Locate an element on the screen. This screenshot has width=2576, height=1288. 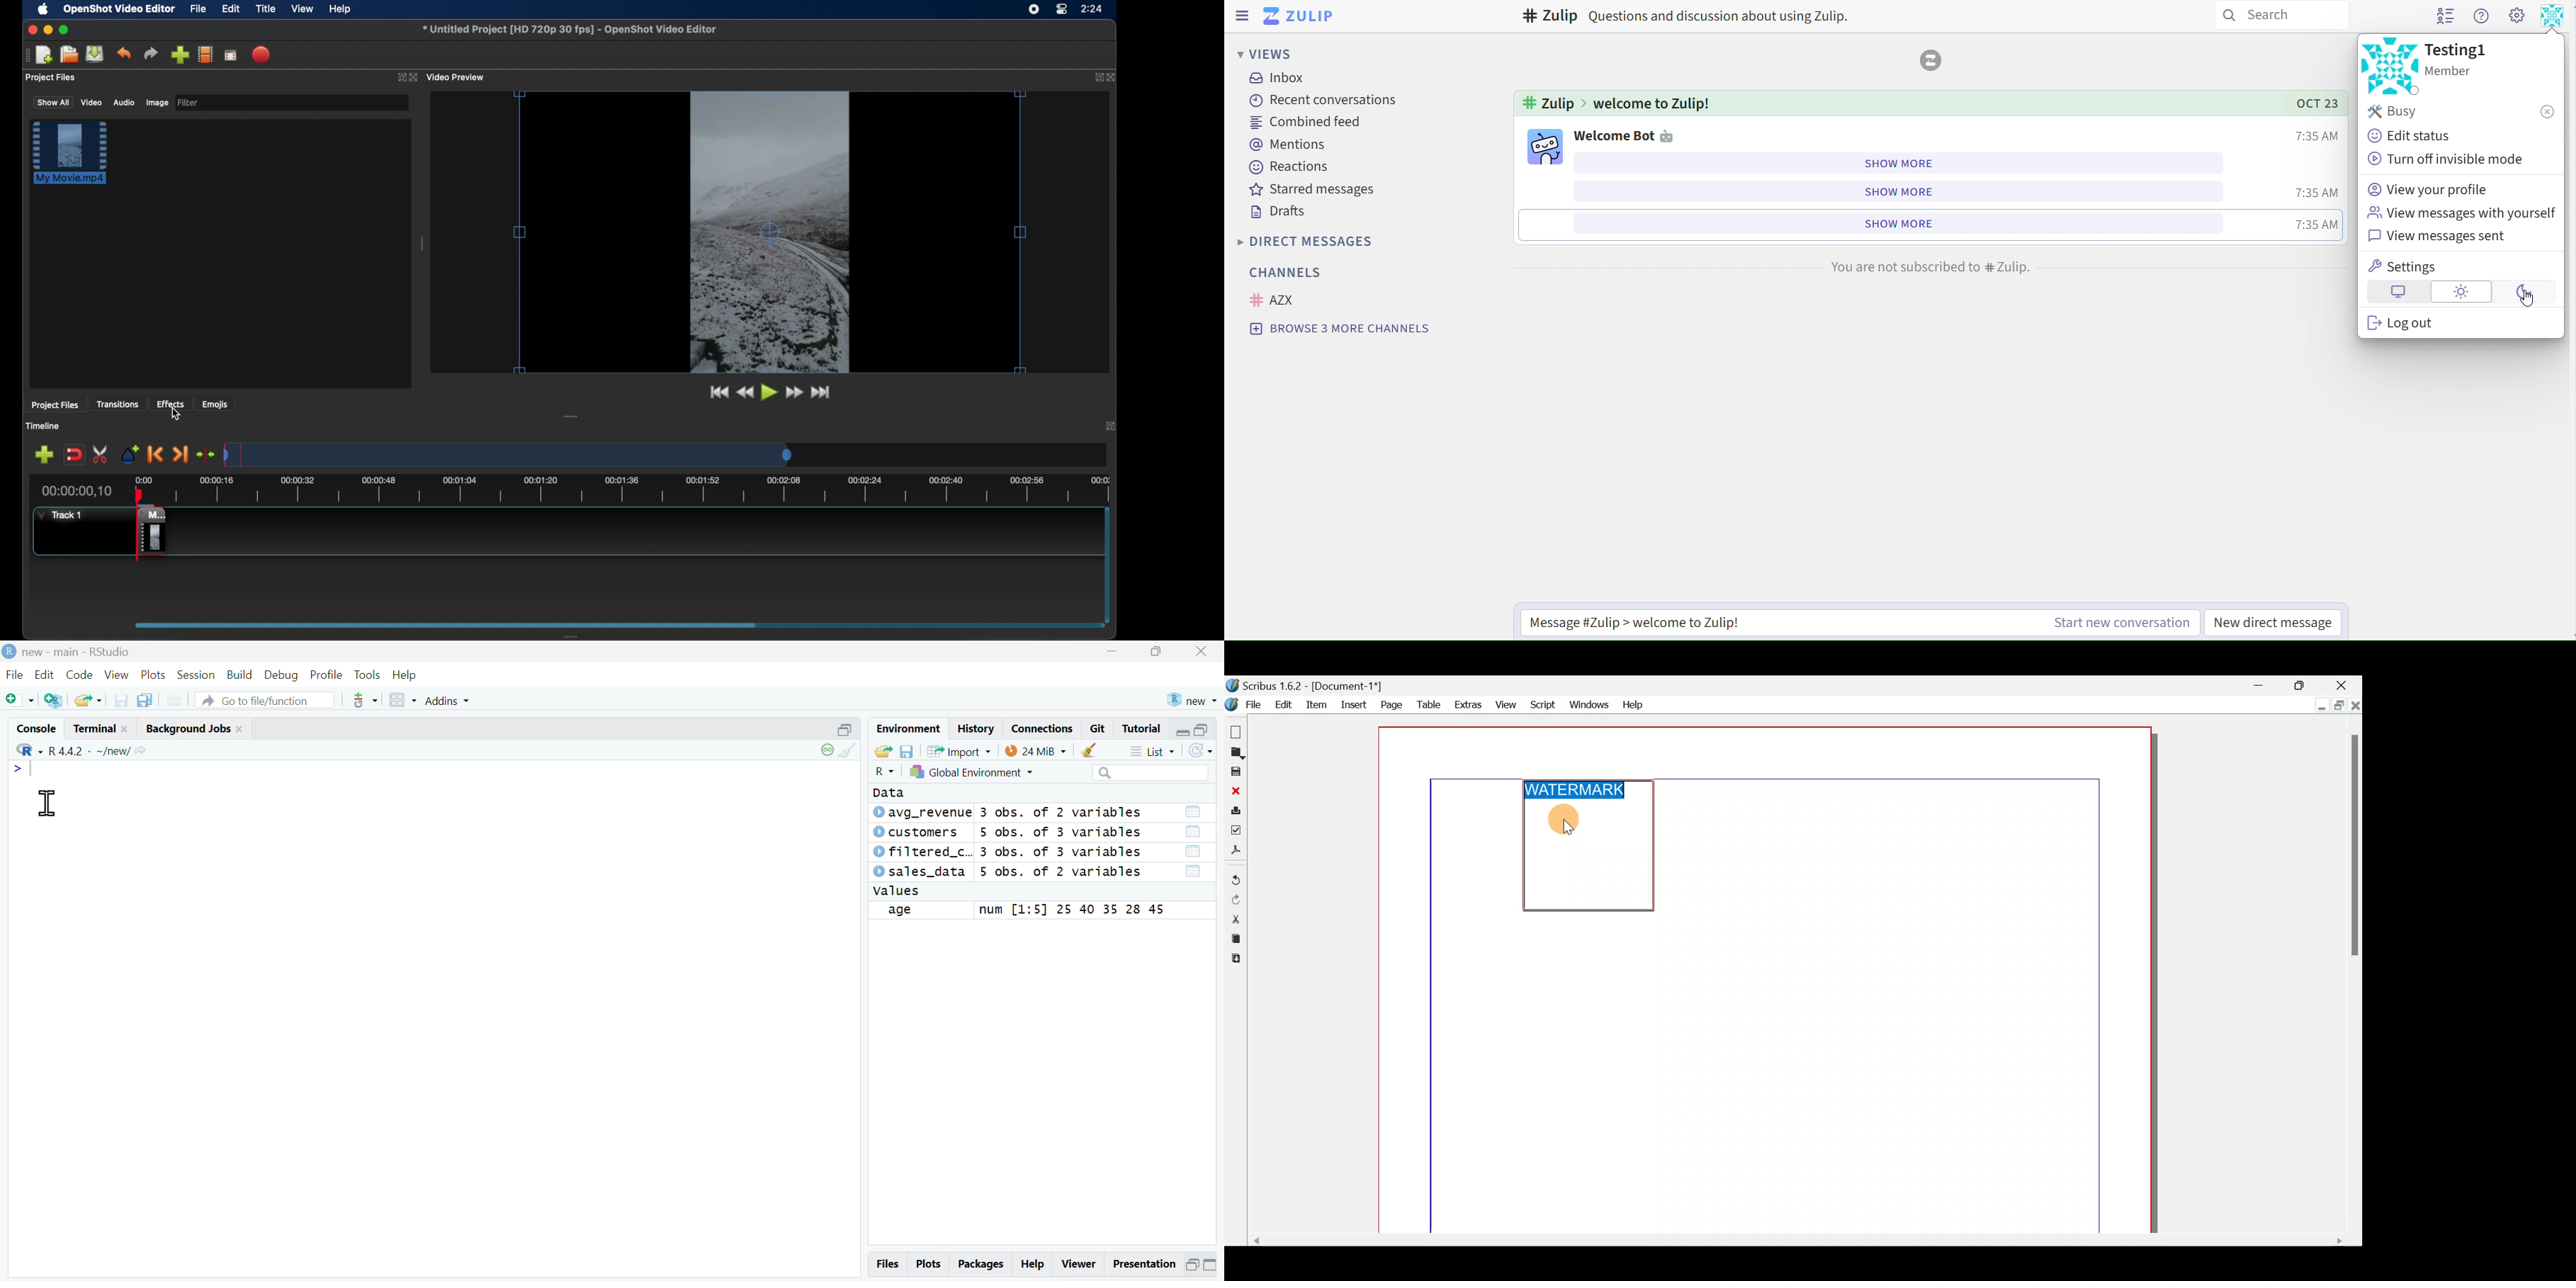
Data is located at coordinates (894, 792).